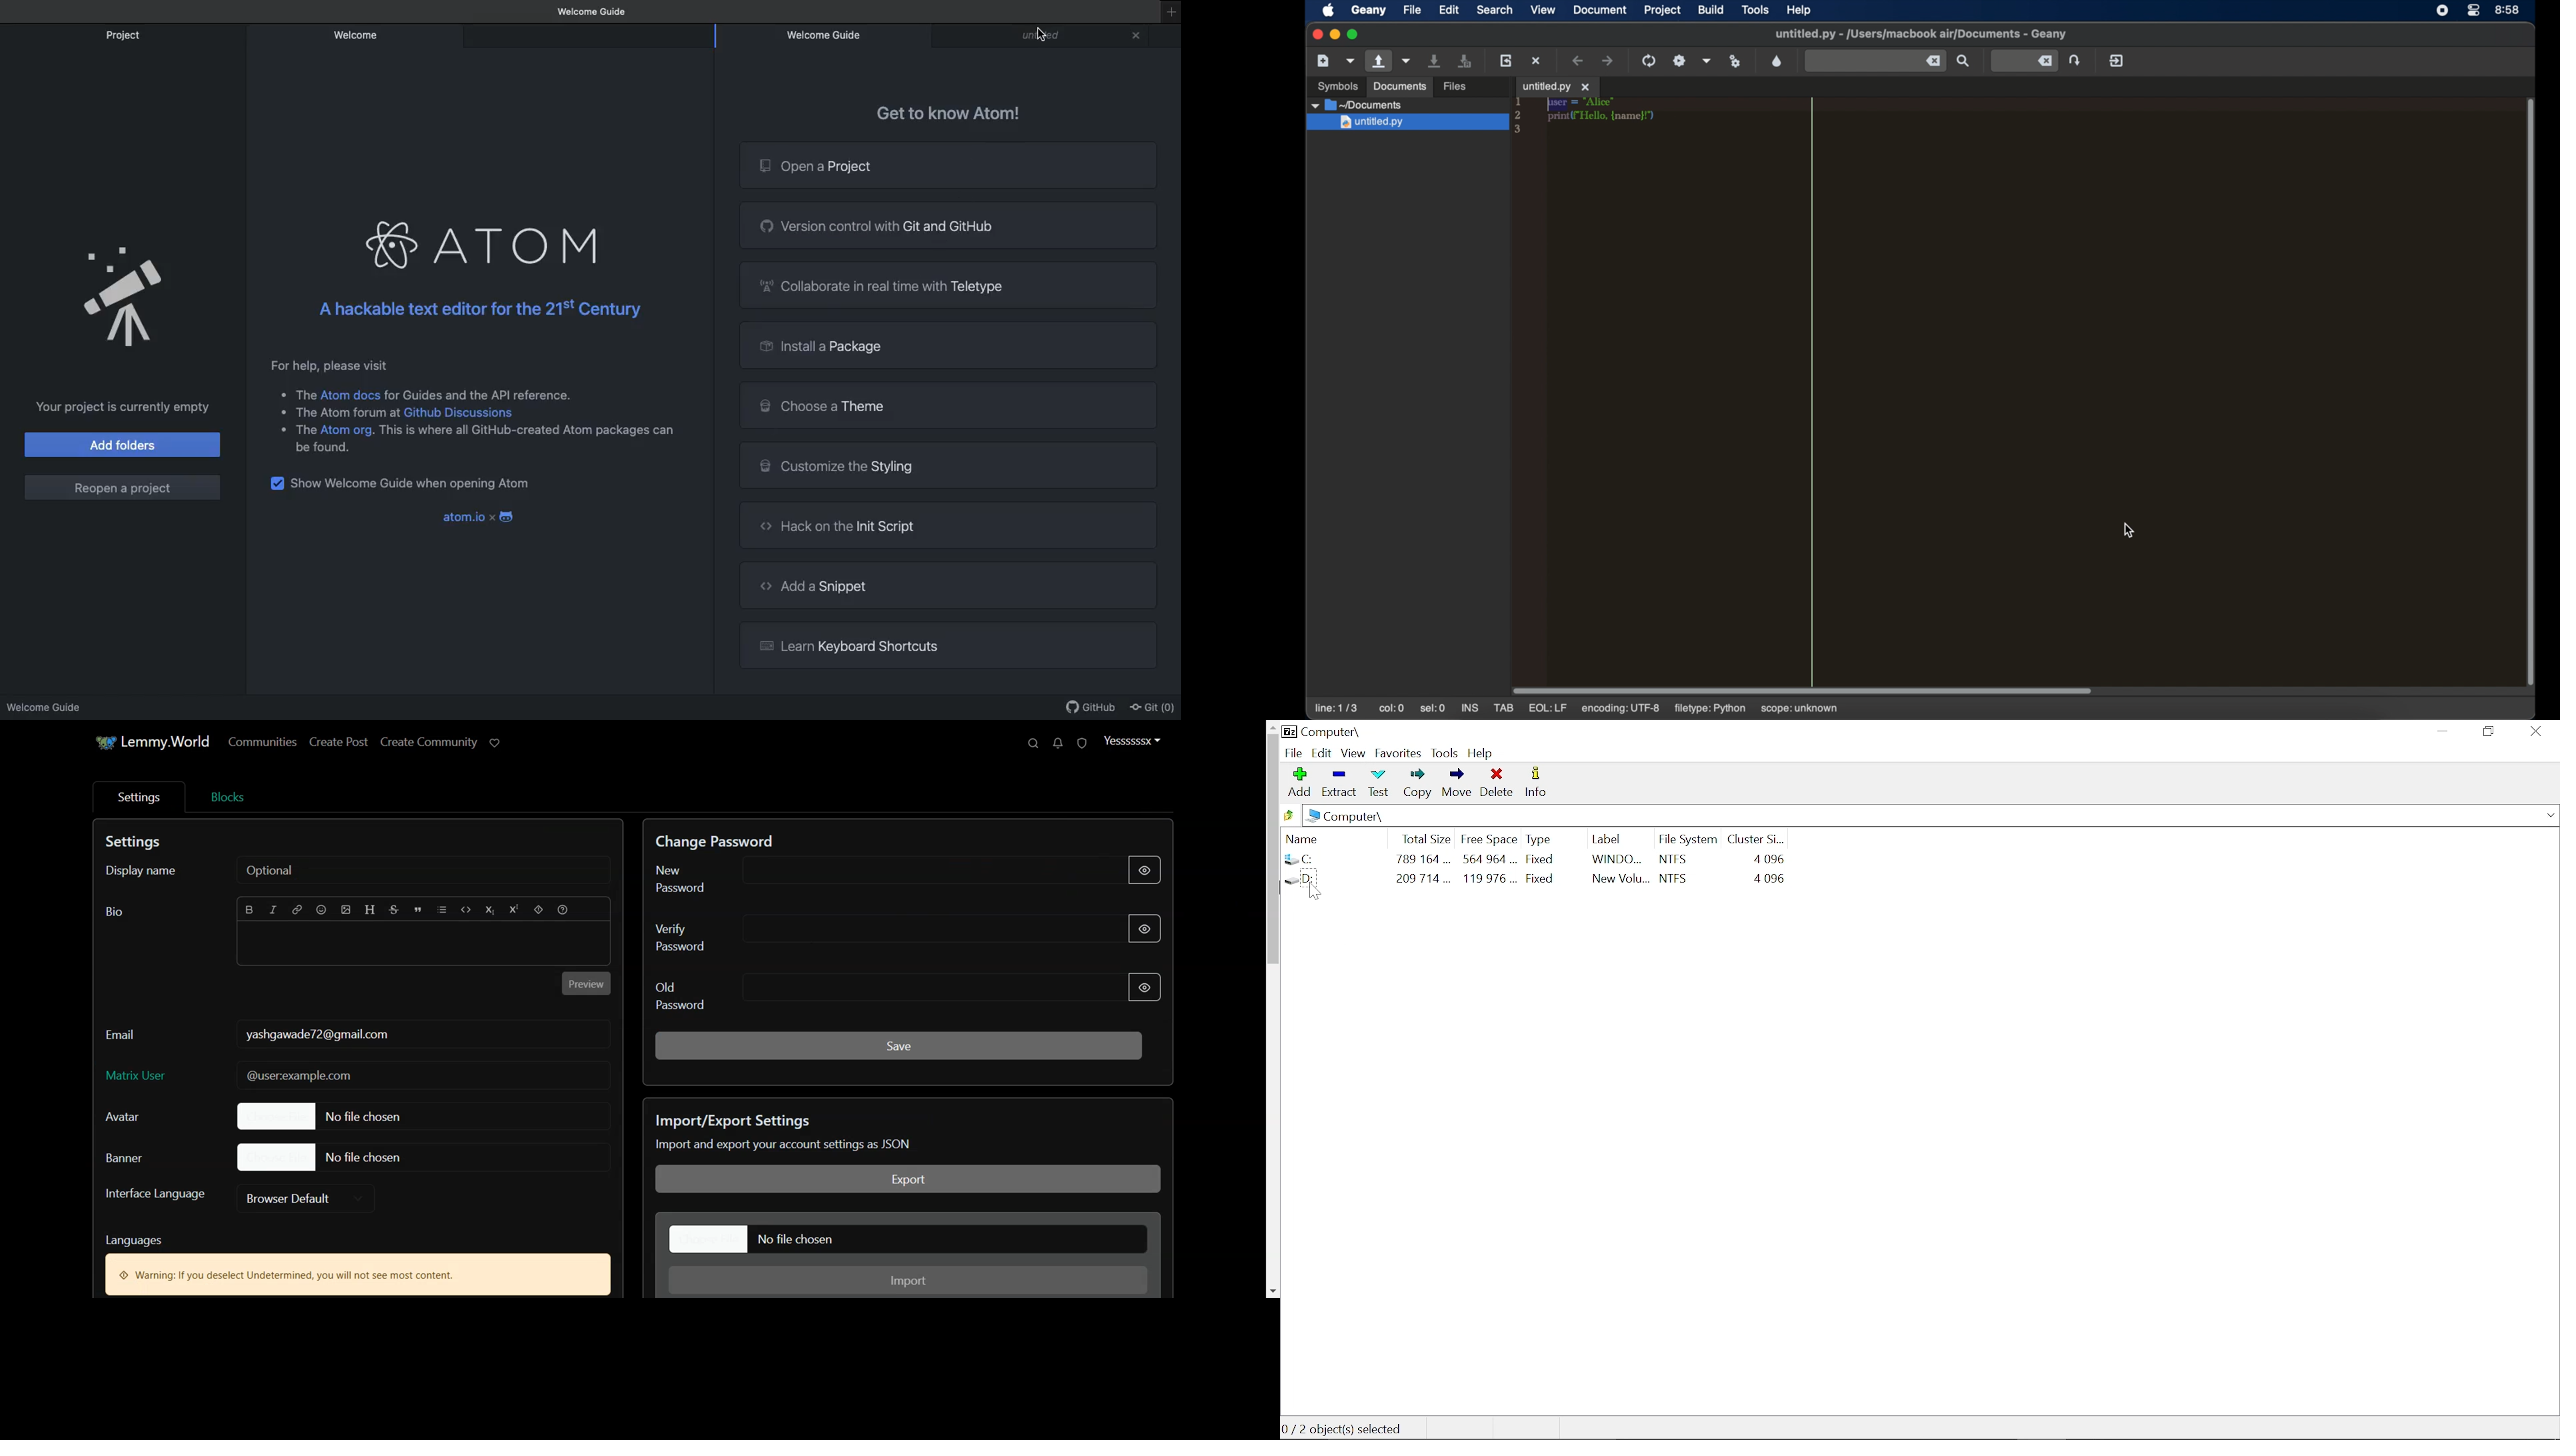 Image resolution: width=2576 pixels, height=1456 pixels. What do you see at coordinates (1537, 783) in the screenshot?
I see `info` at bounding box center [1537, 783].